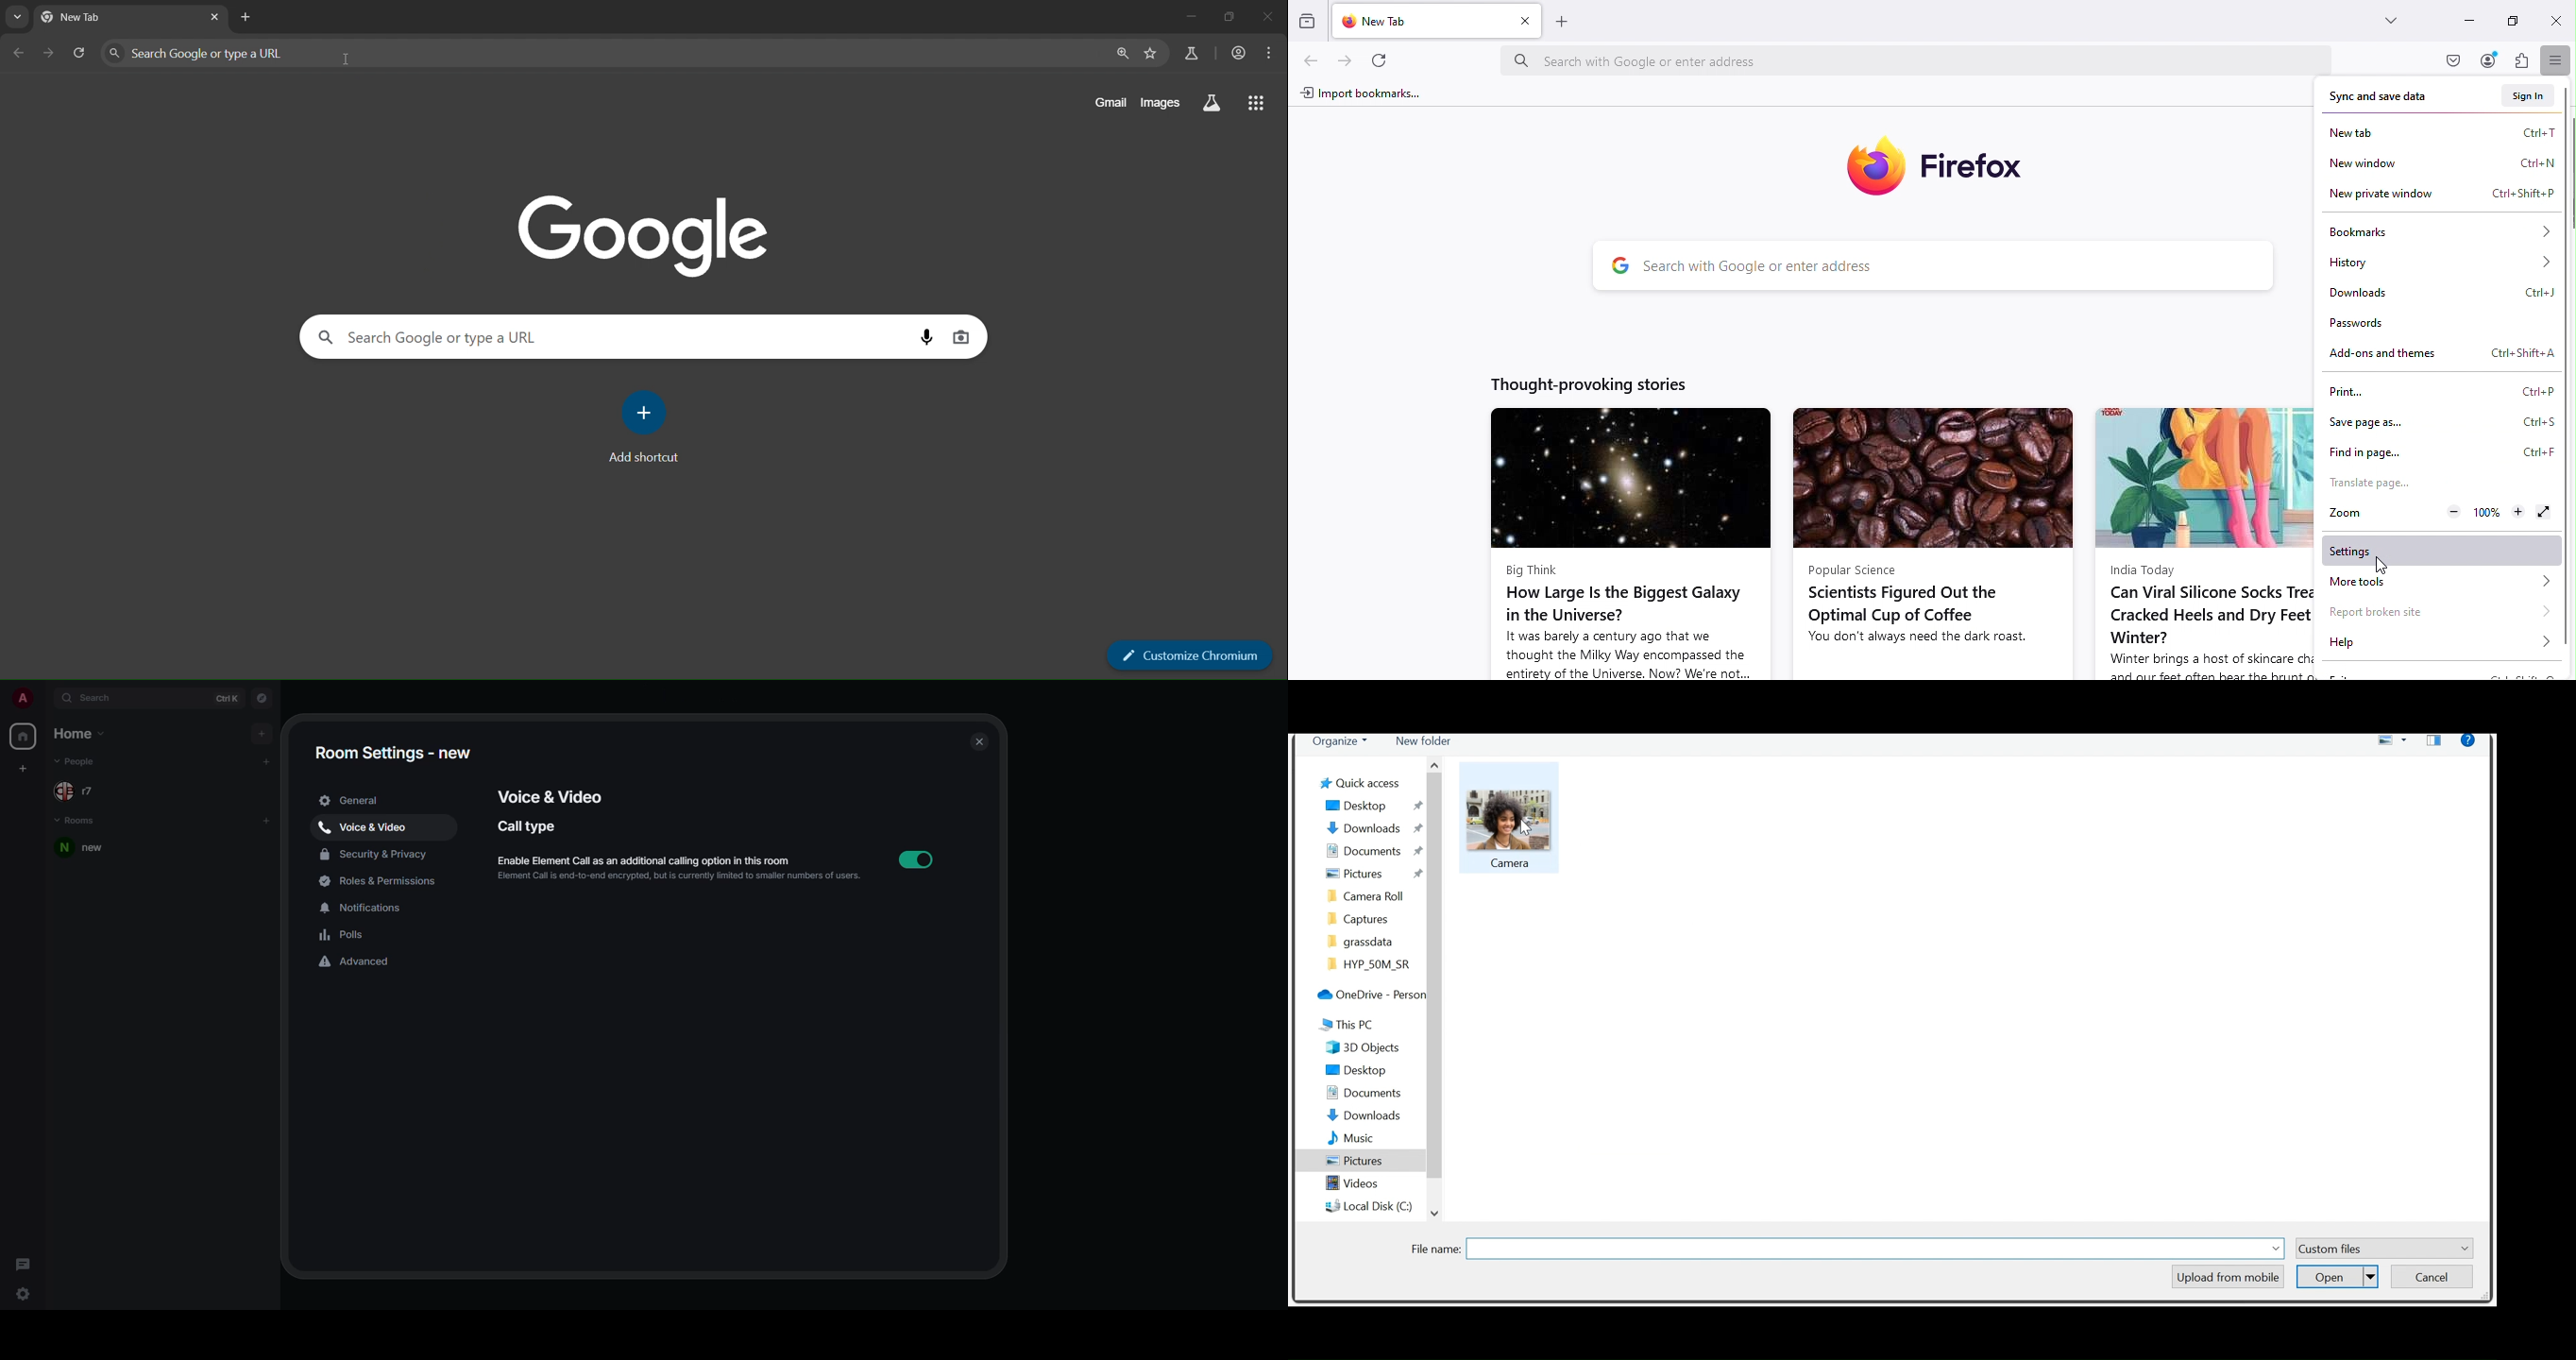 The width and height of the screenshot is (2576, 1372). Describe the element at coordinates (388, 883) in the screenshot. I see `roles & permissions` at that location.